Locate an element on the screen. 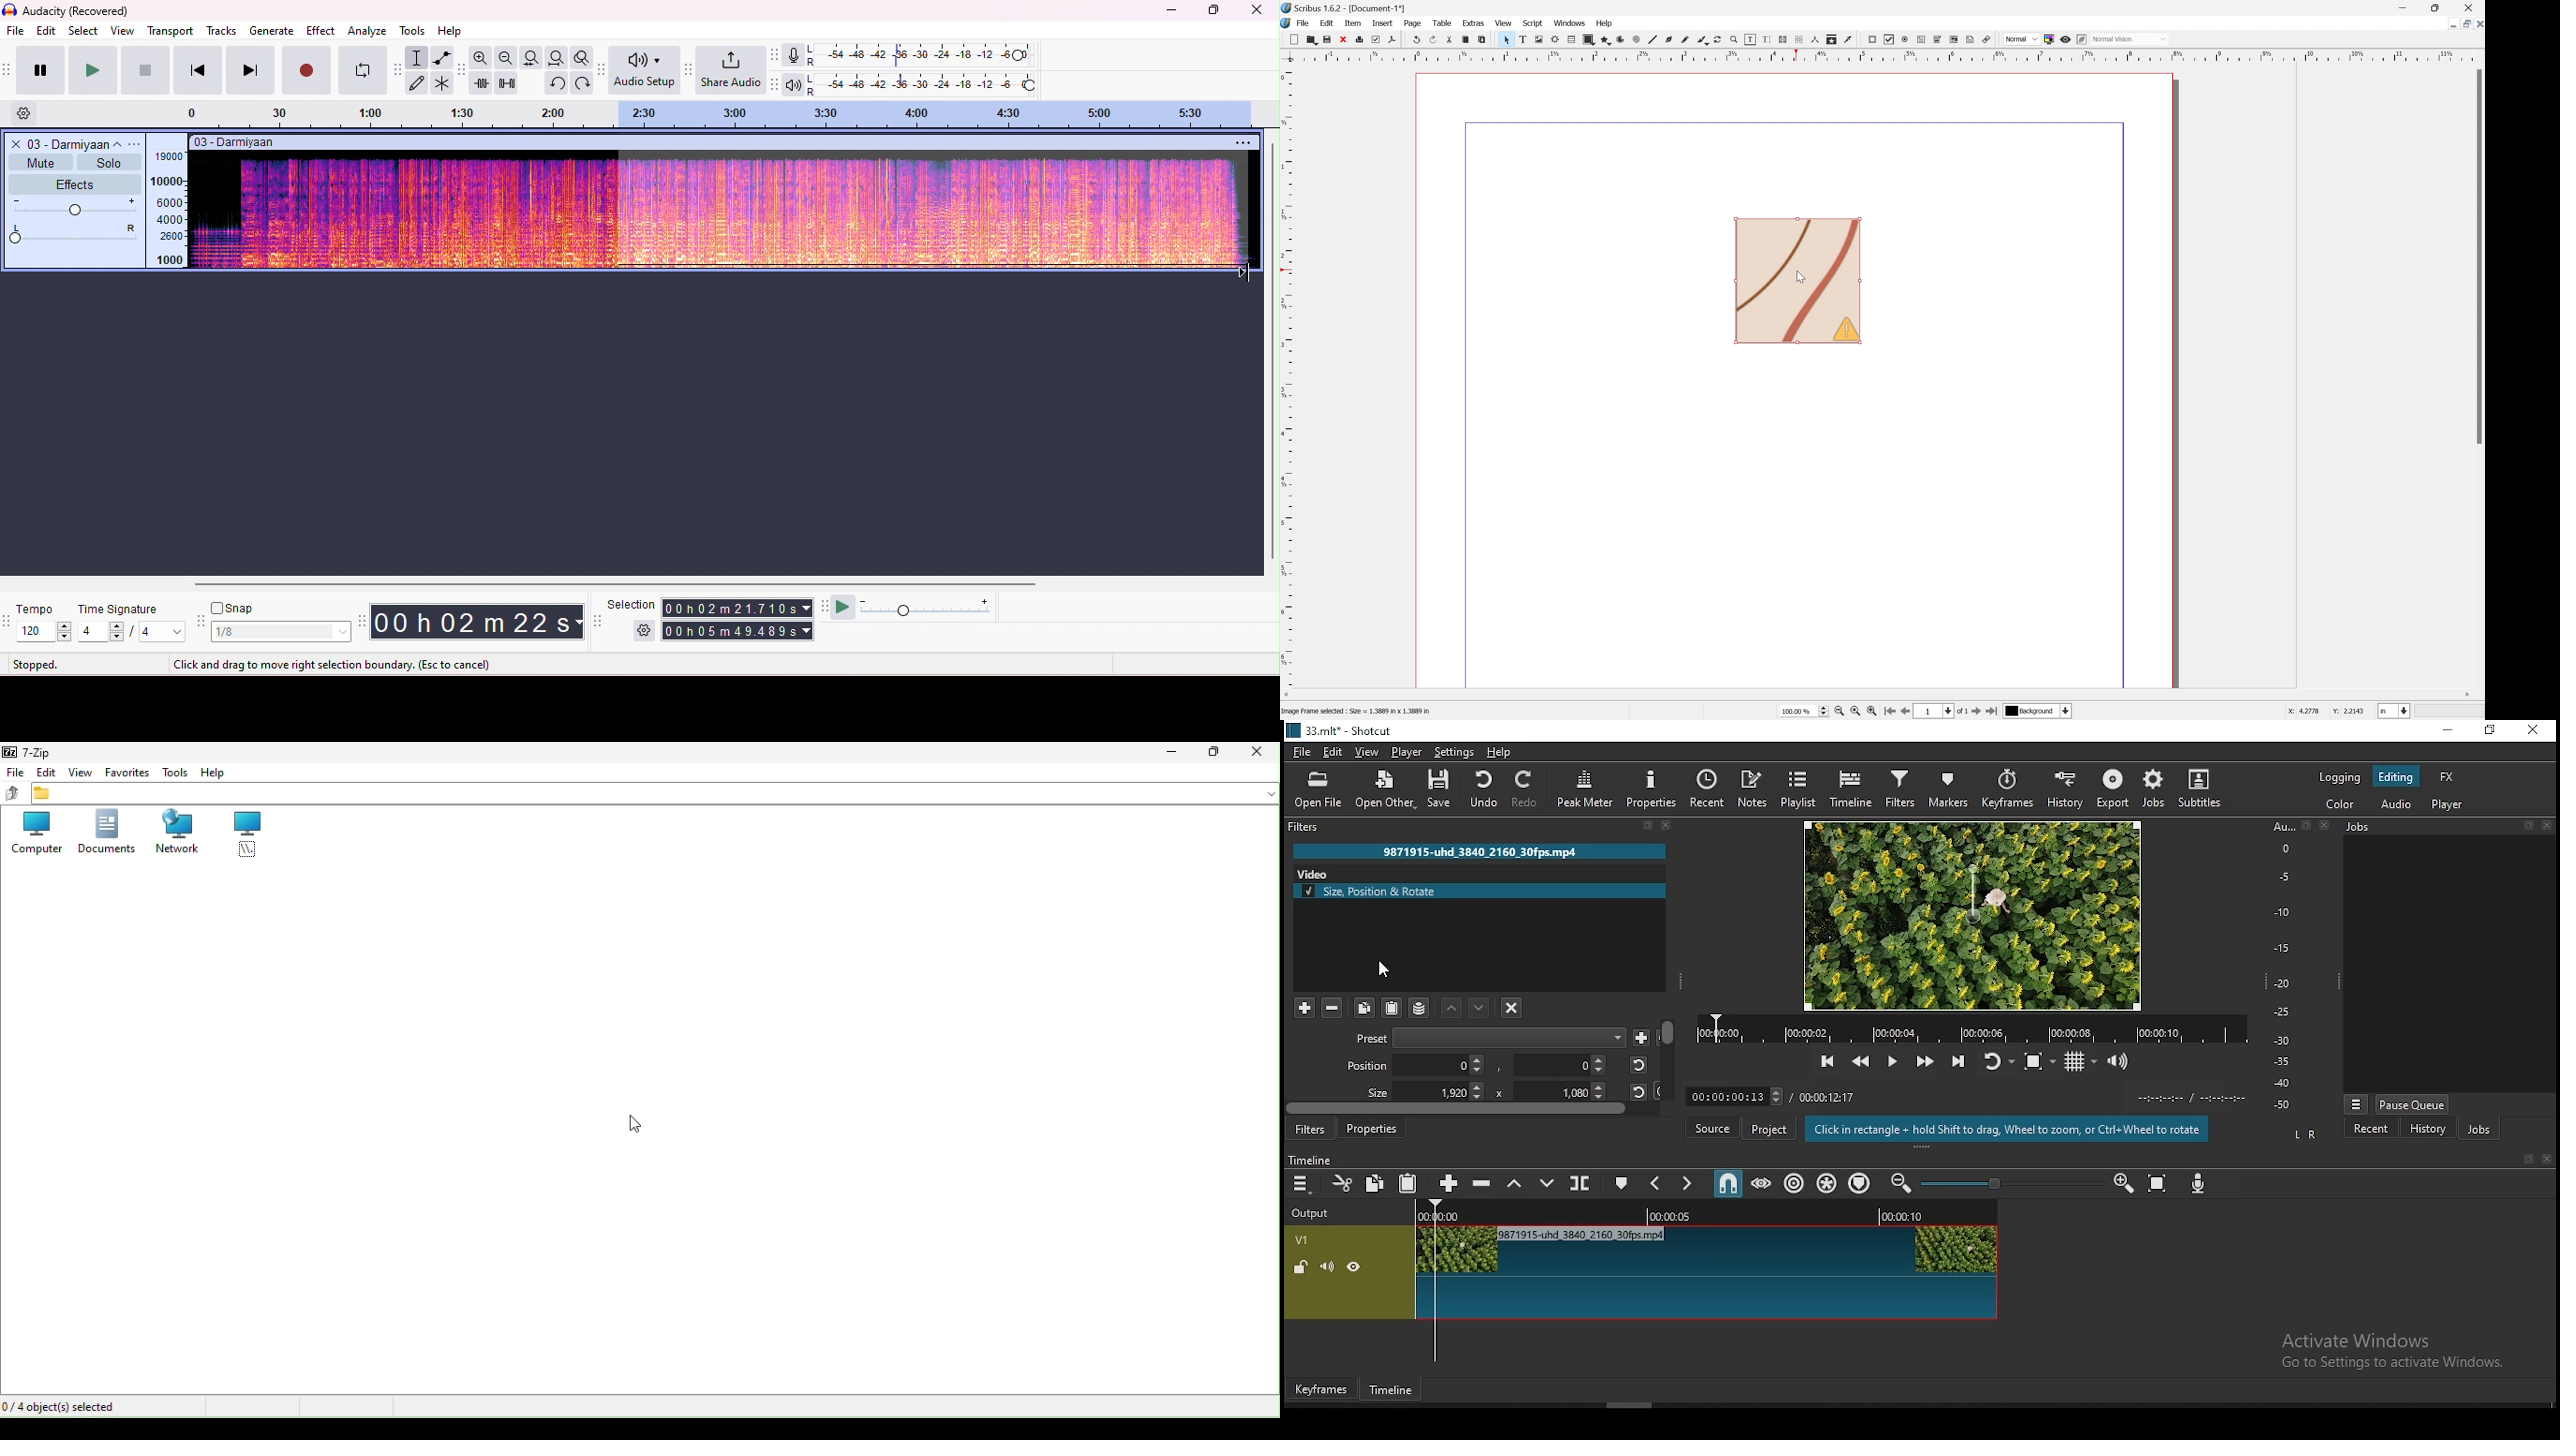 This screenshot has height=1456, width=2576. Minimize is located at coordinates (2467, 25).